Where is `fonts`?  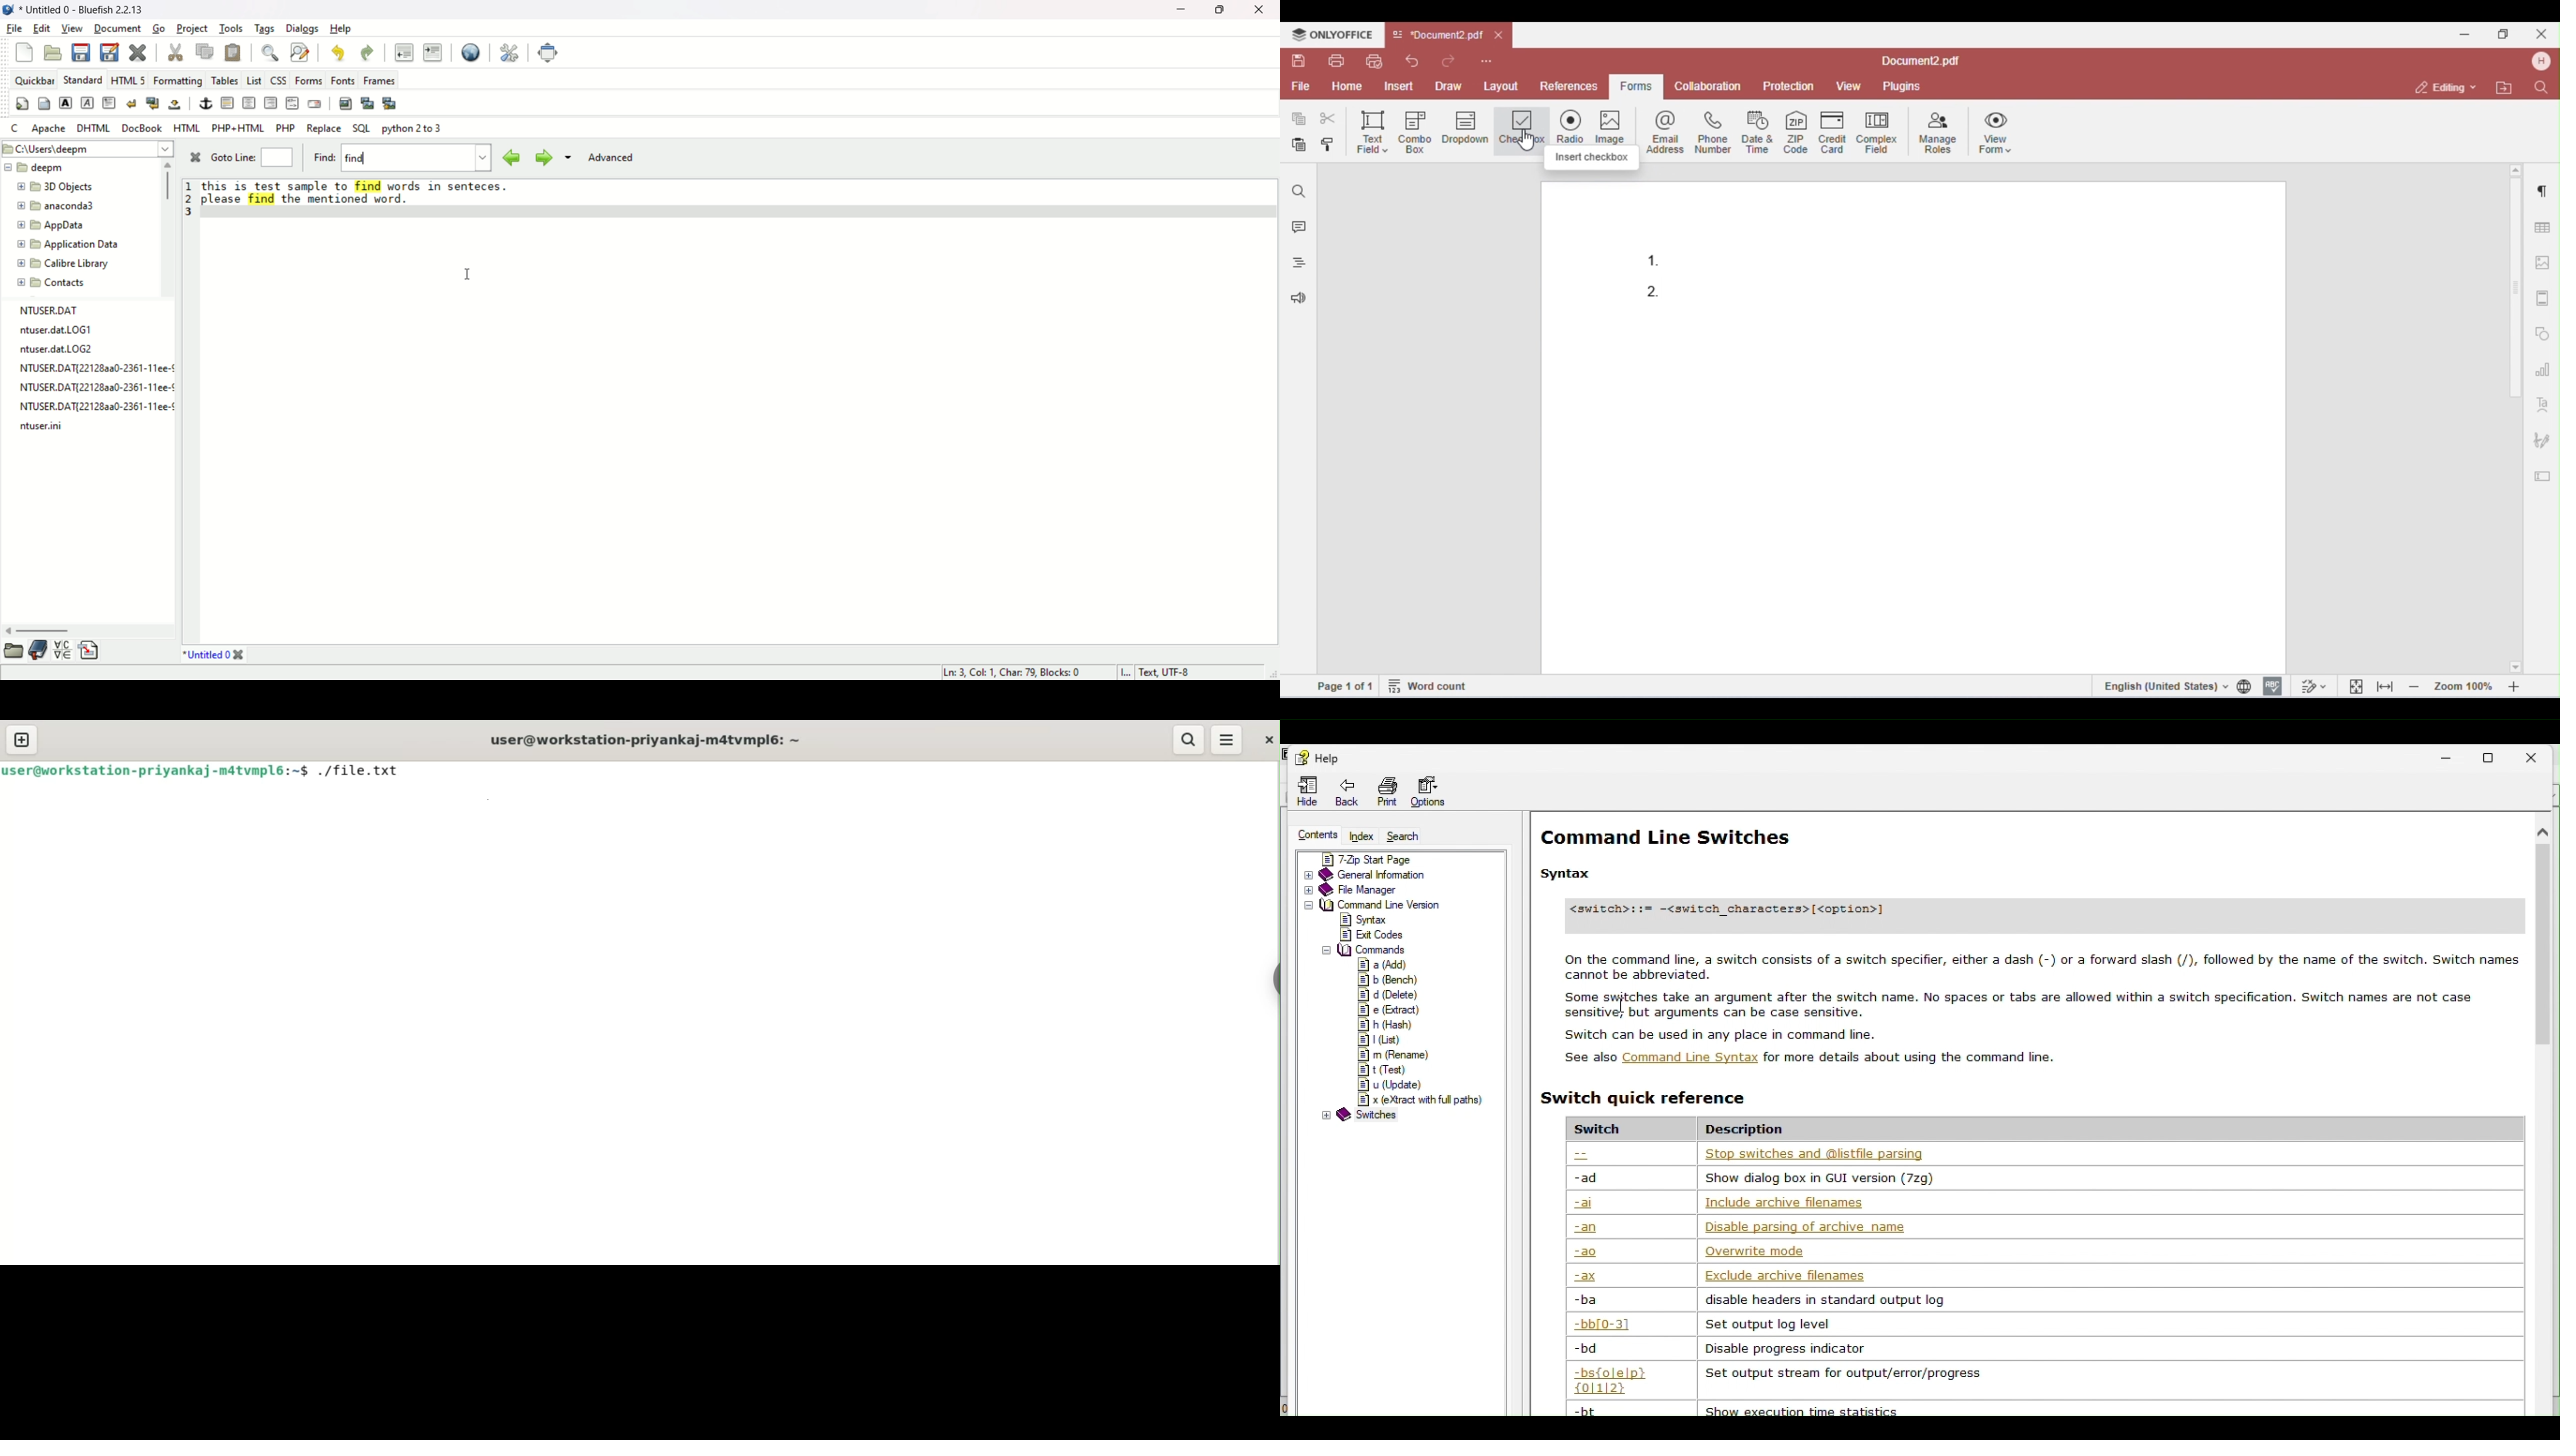
fonts is located at coordinates (342, 81).